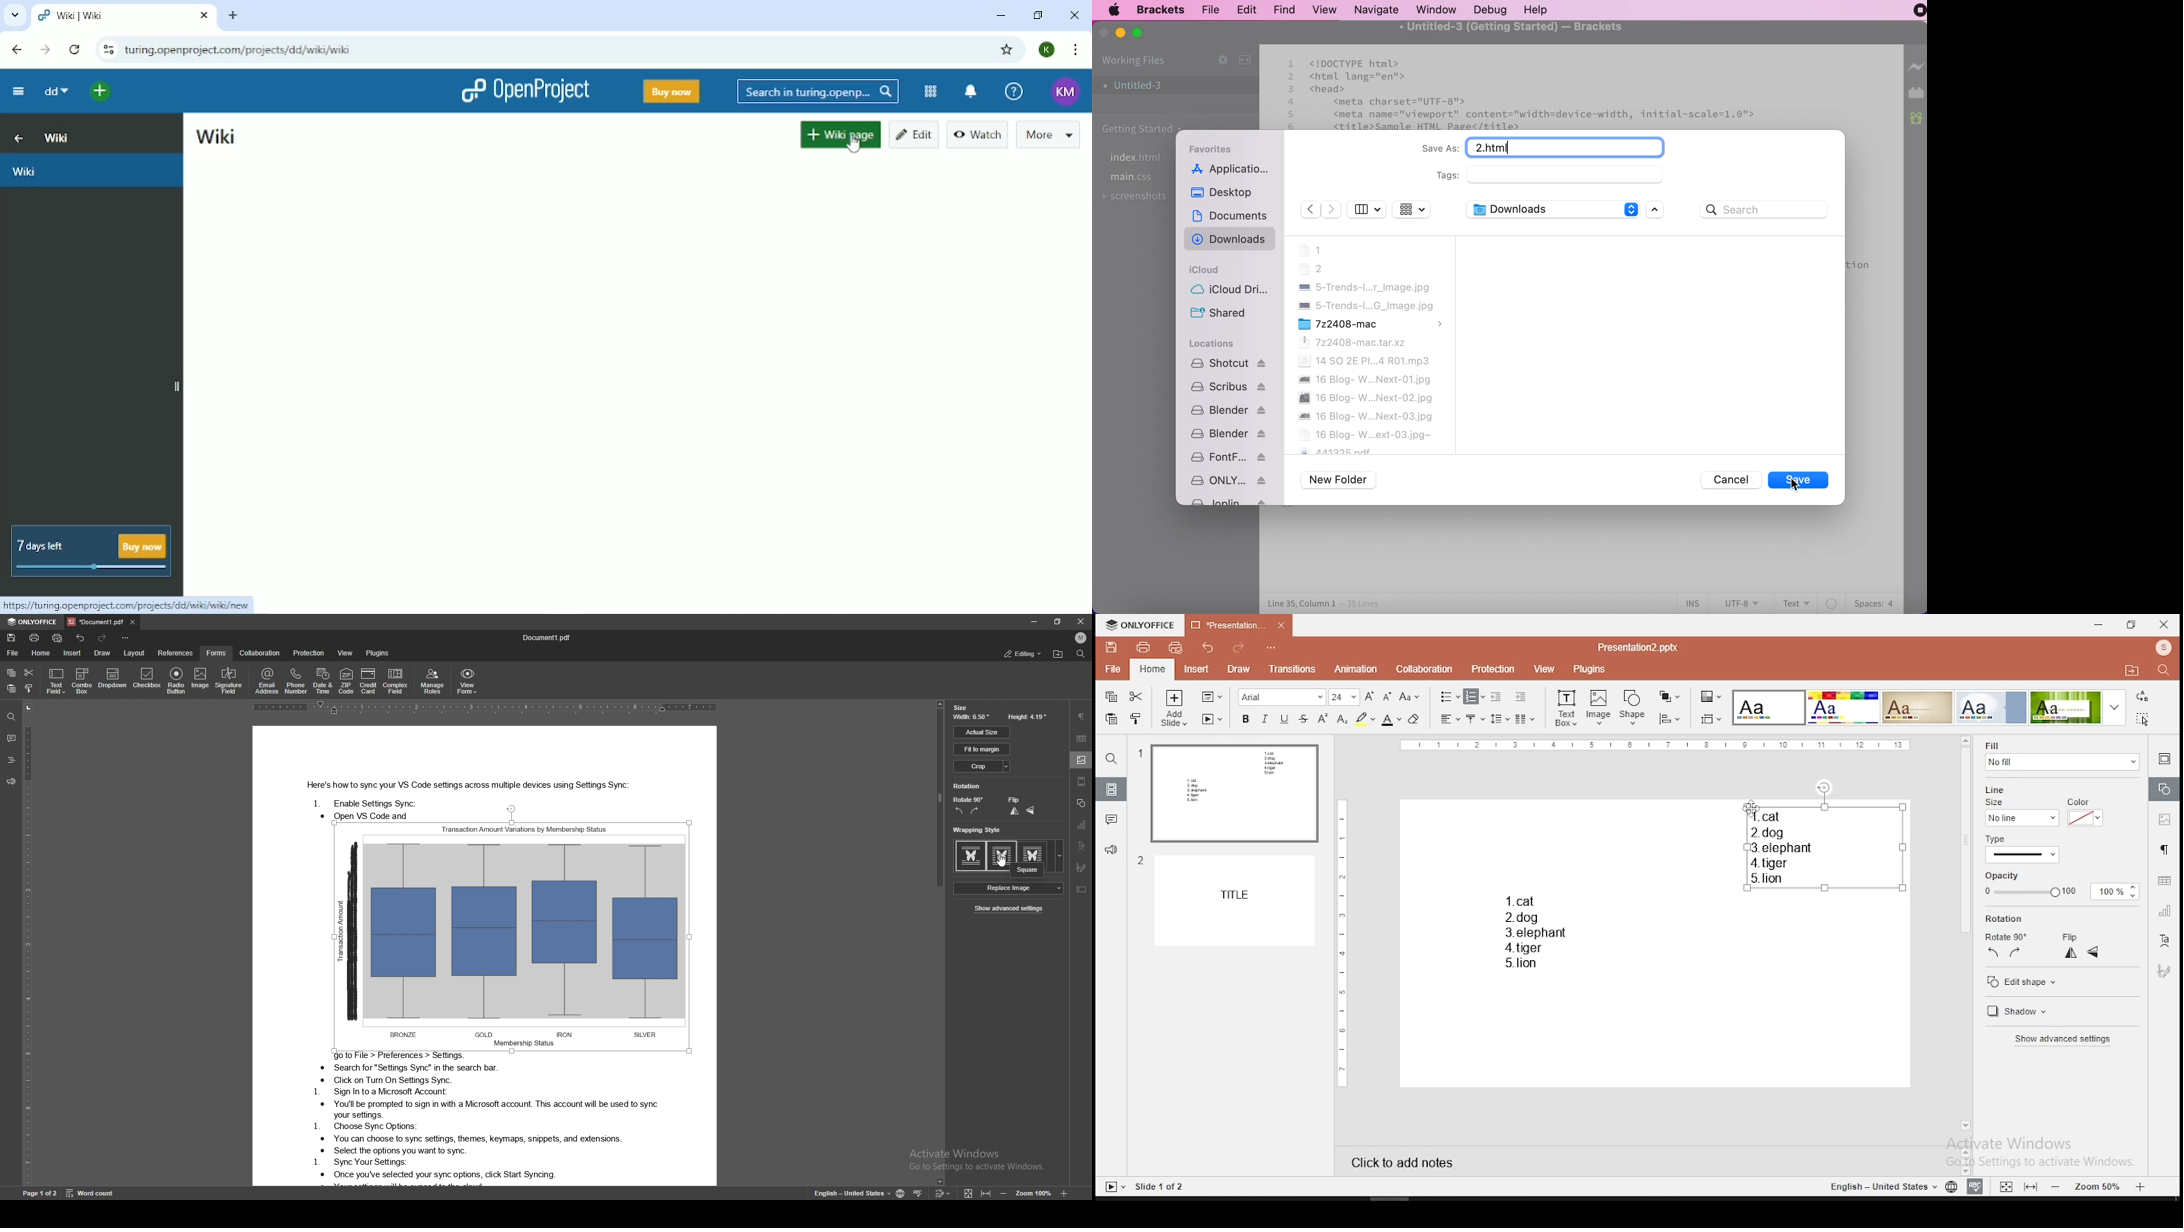 This screenshot has height=1232, width=2184. I want to click on untitled-3 (getting started) - brackets, so click(1524, 31).